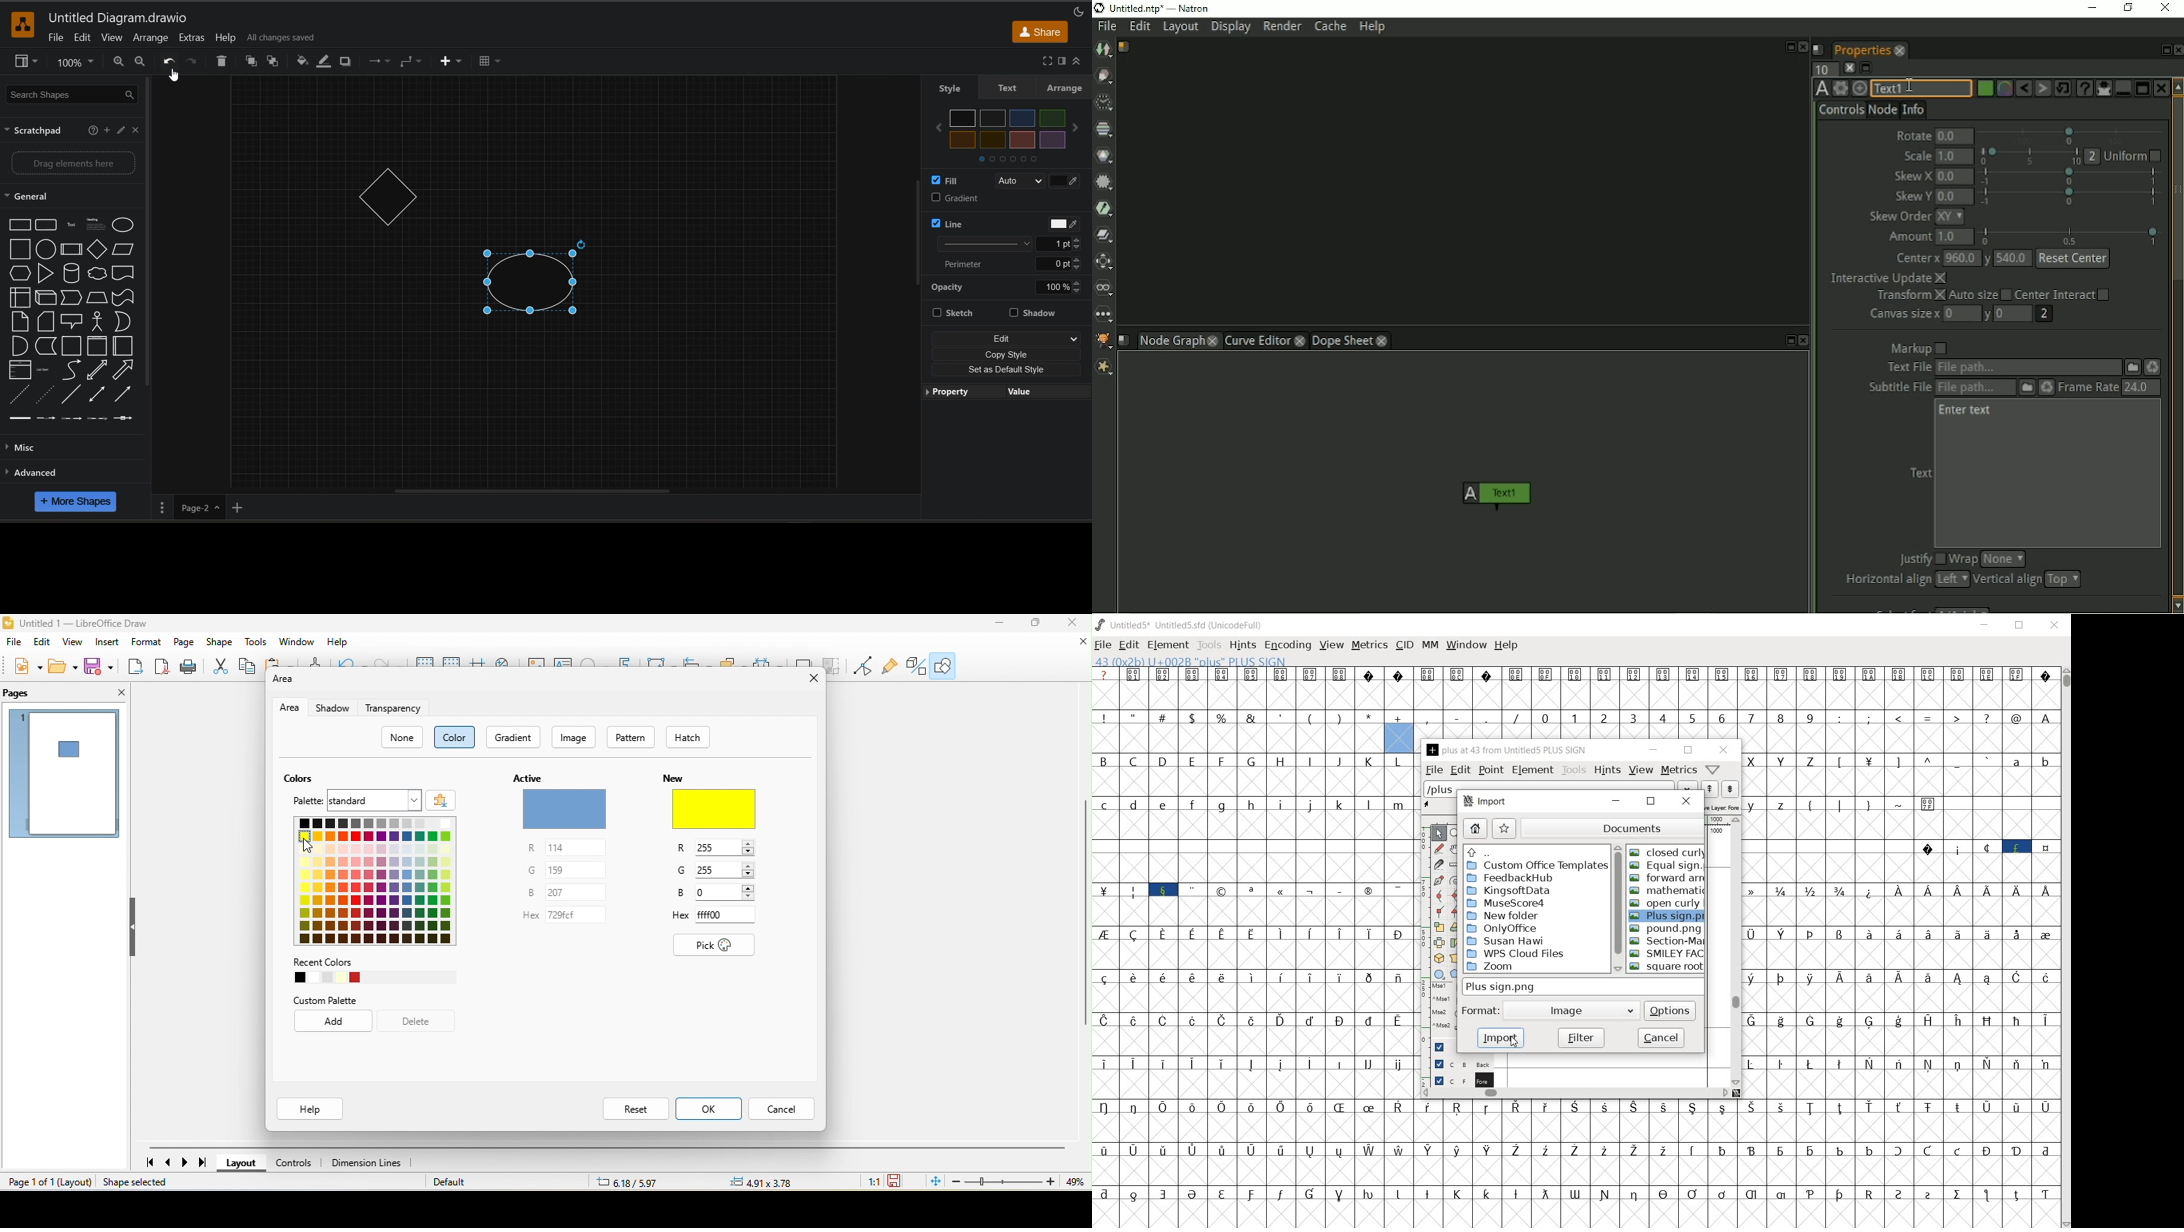 This screenshot has height=1232, width=2184. I want to click on Cylinder , so click(73, 274).